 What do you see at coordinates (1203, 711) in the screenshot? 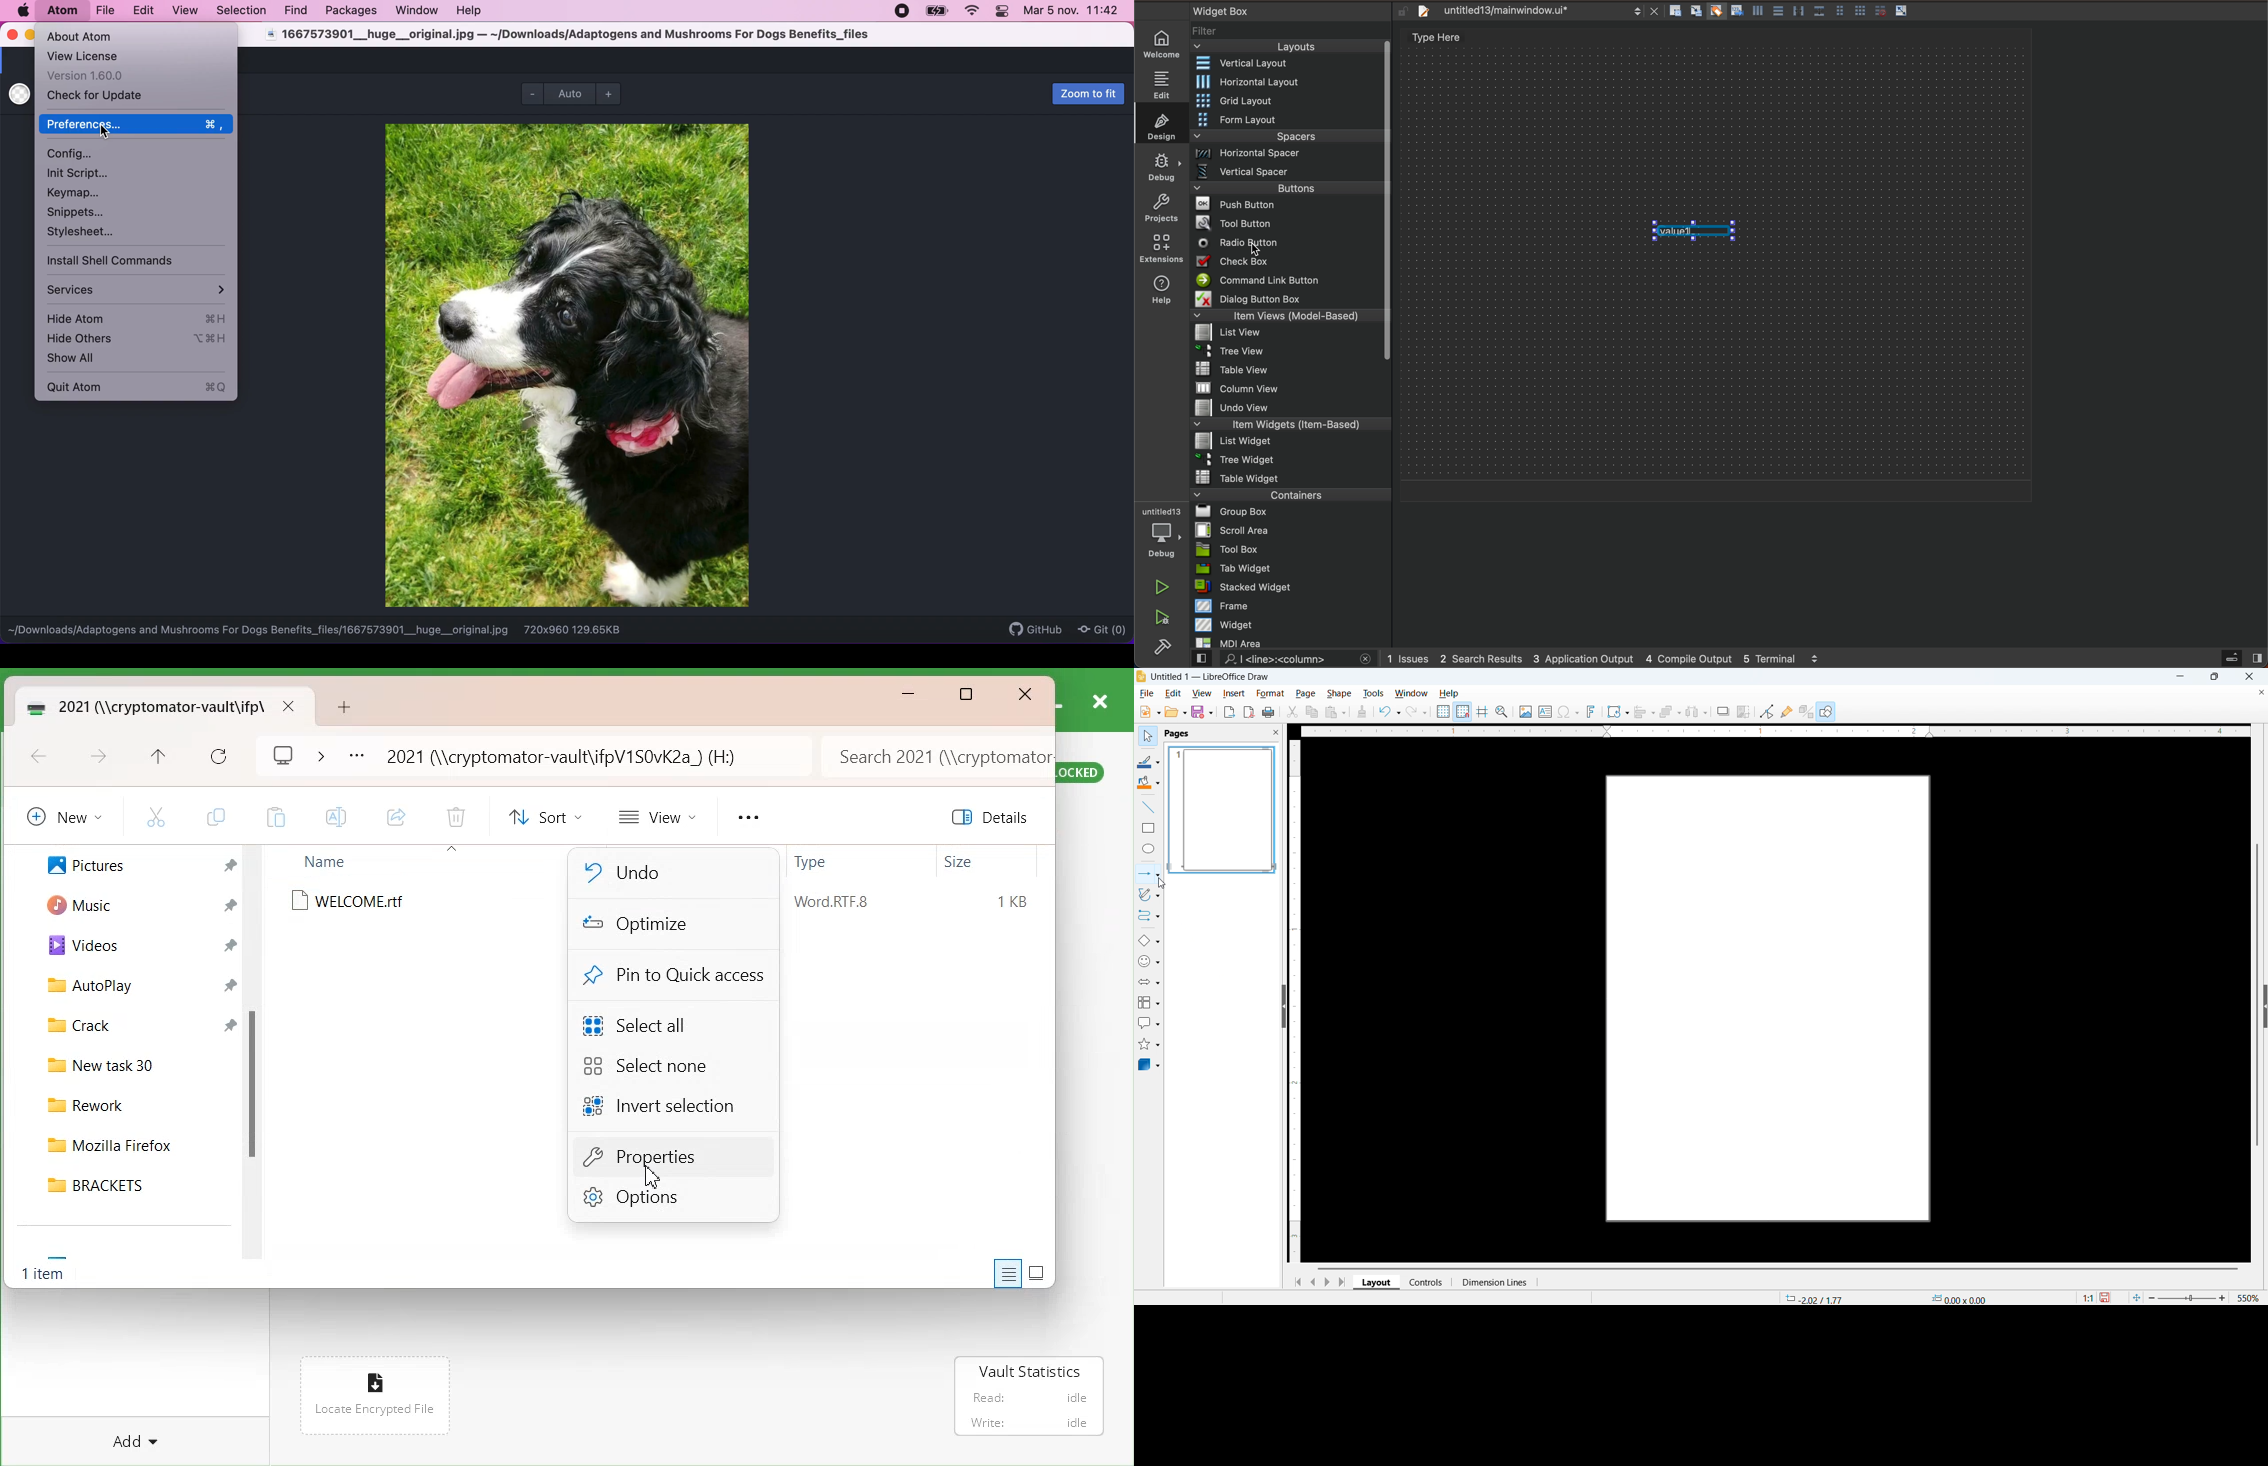
I see `save ` at bounding box center [1203, 711].